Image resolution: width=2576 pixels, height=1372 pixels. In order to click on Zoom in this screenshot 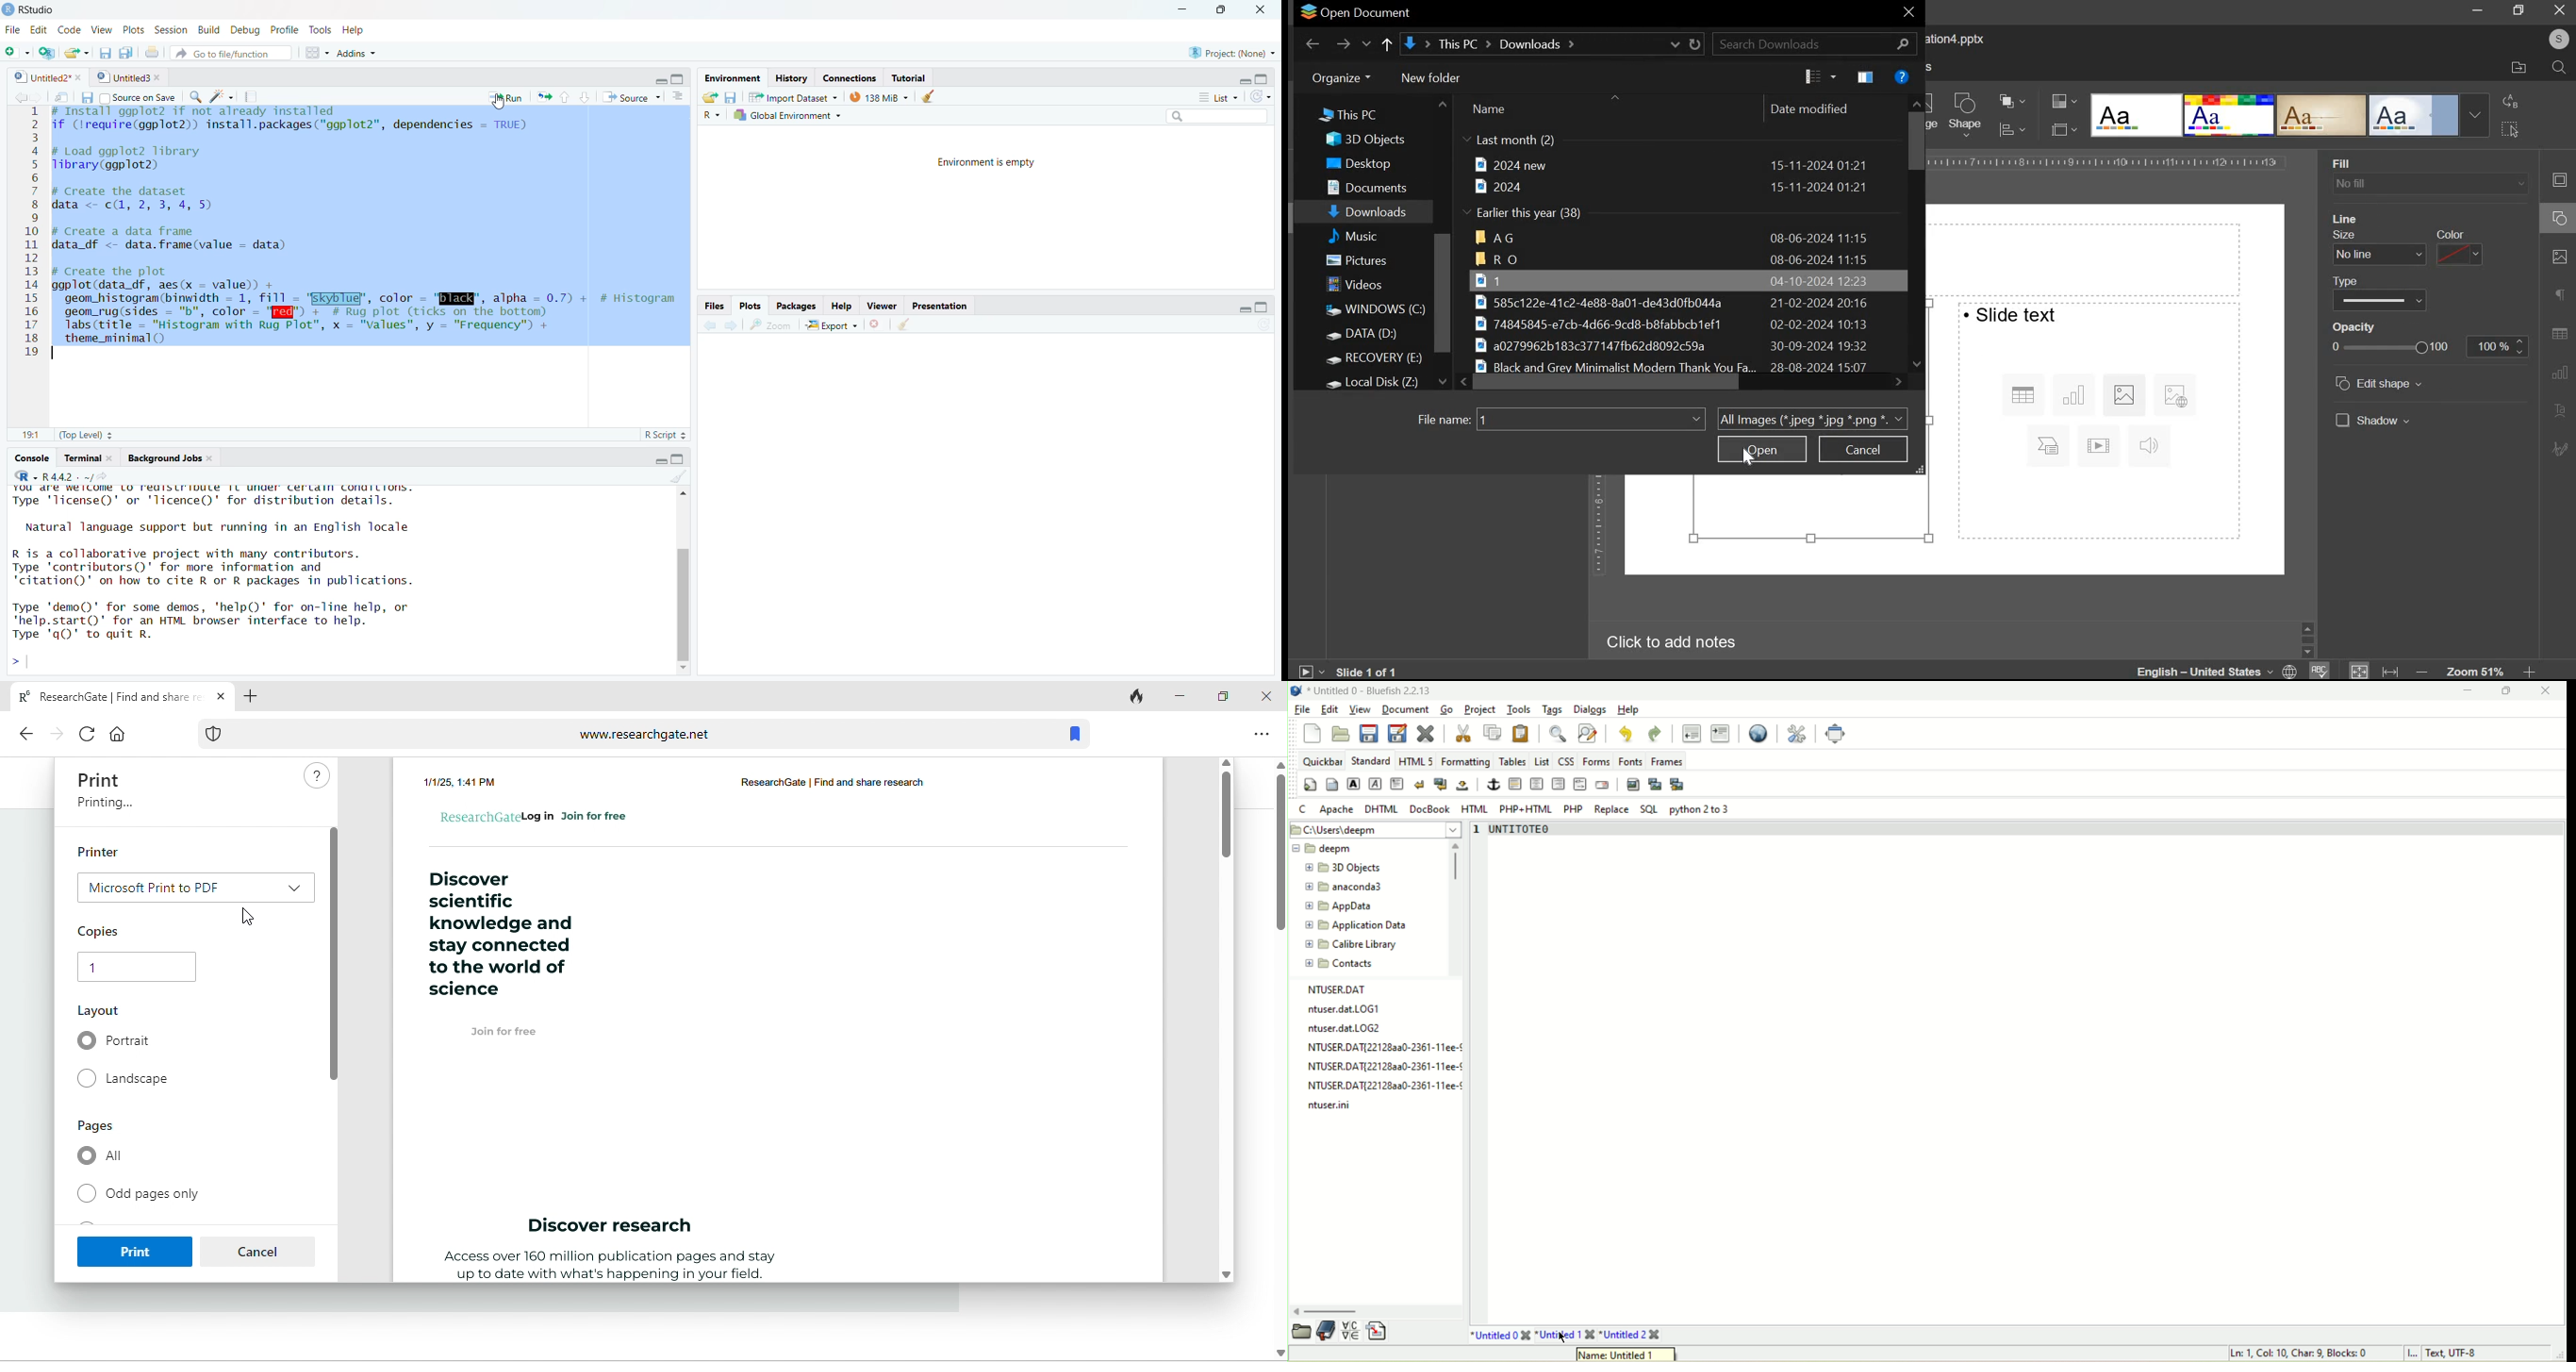, I will do `click(775, 325)`.